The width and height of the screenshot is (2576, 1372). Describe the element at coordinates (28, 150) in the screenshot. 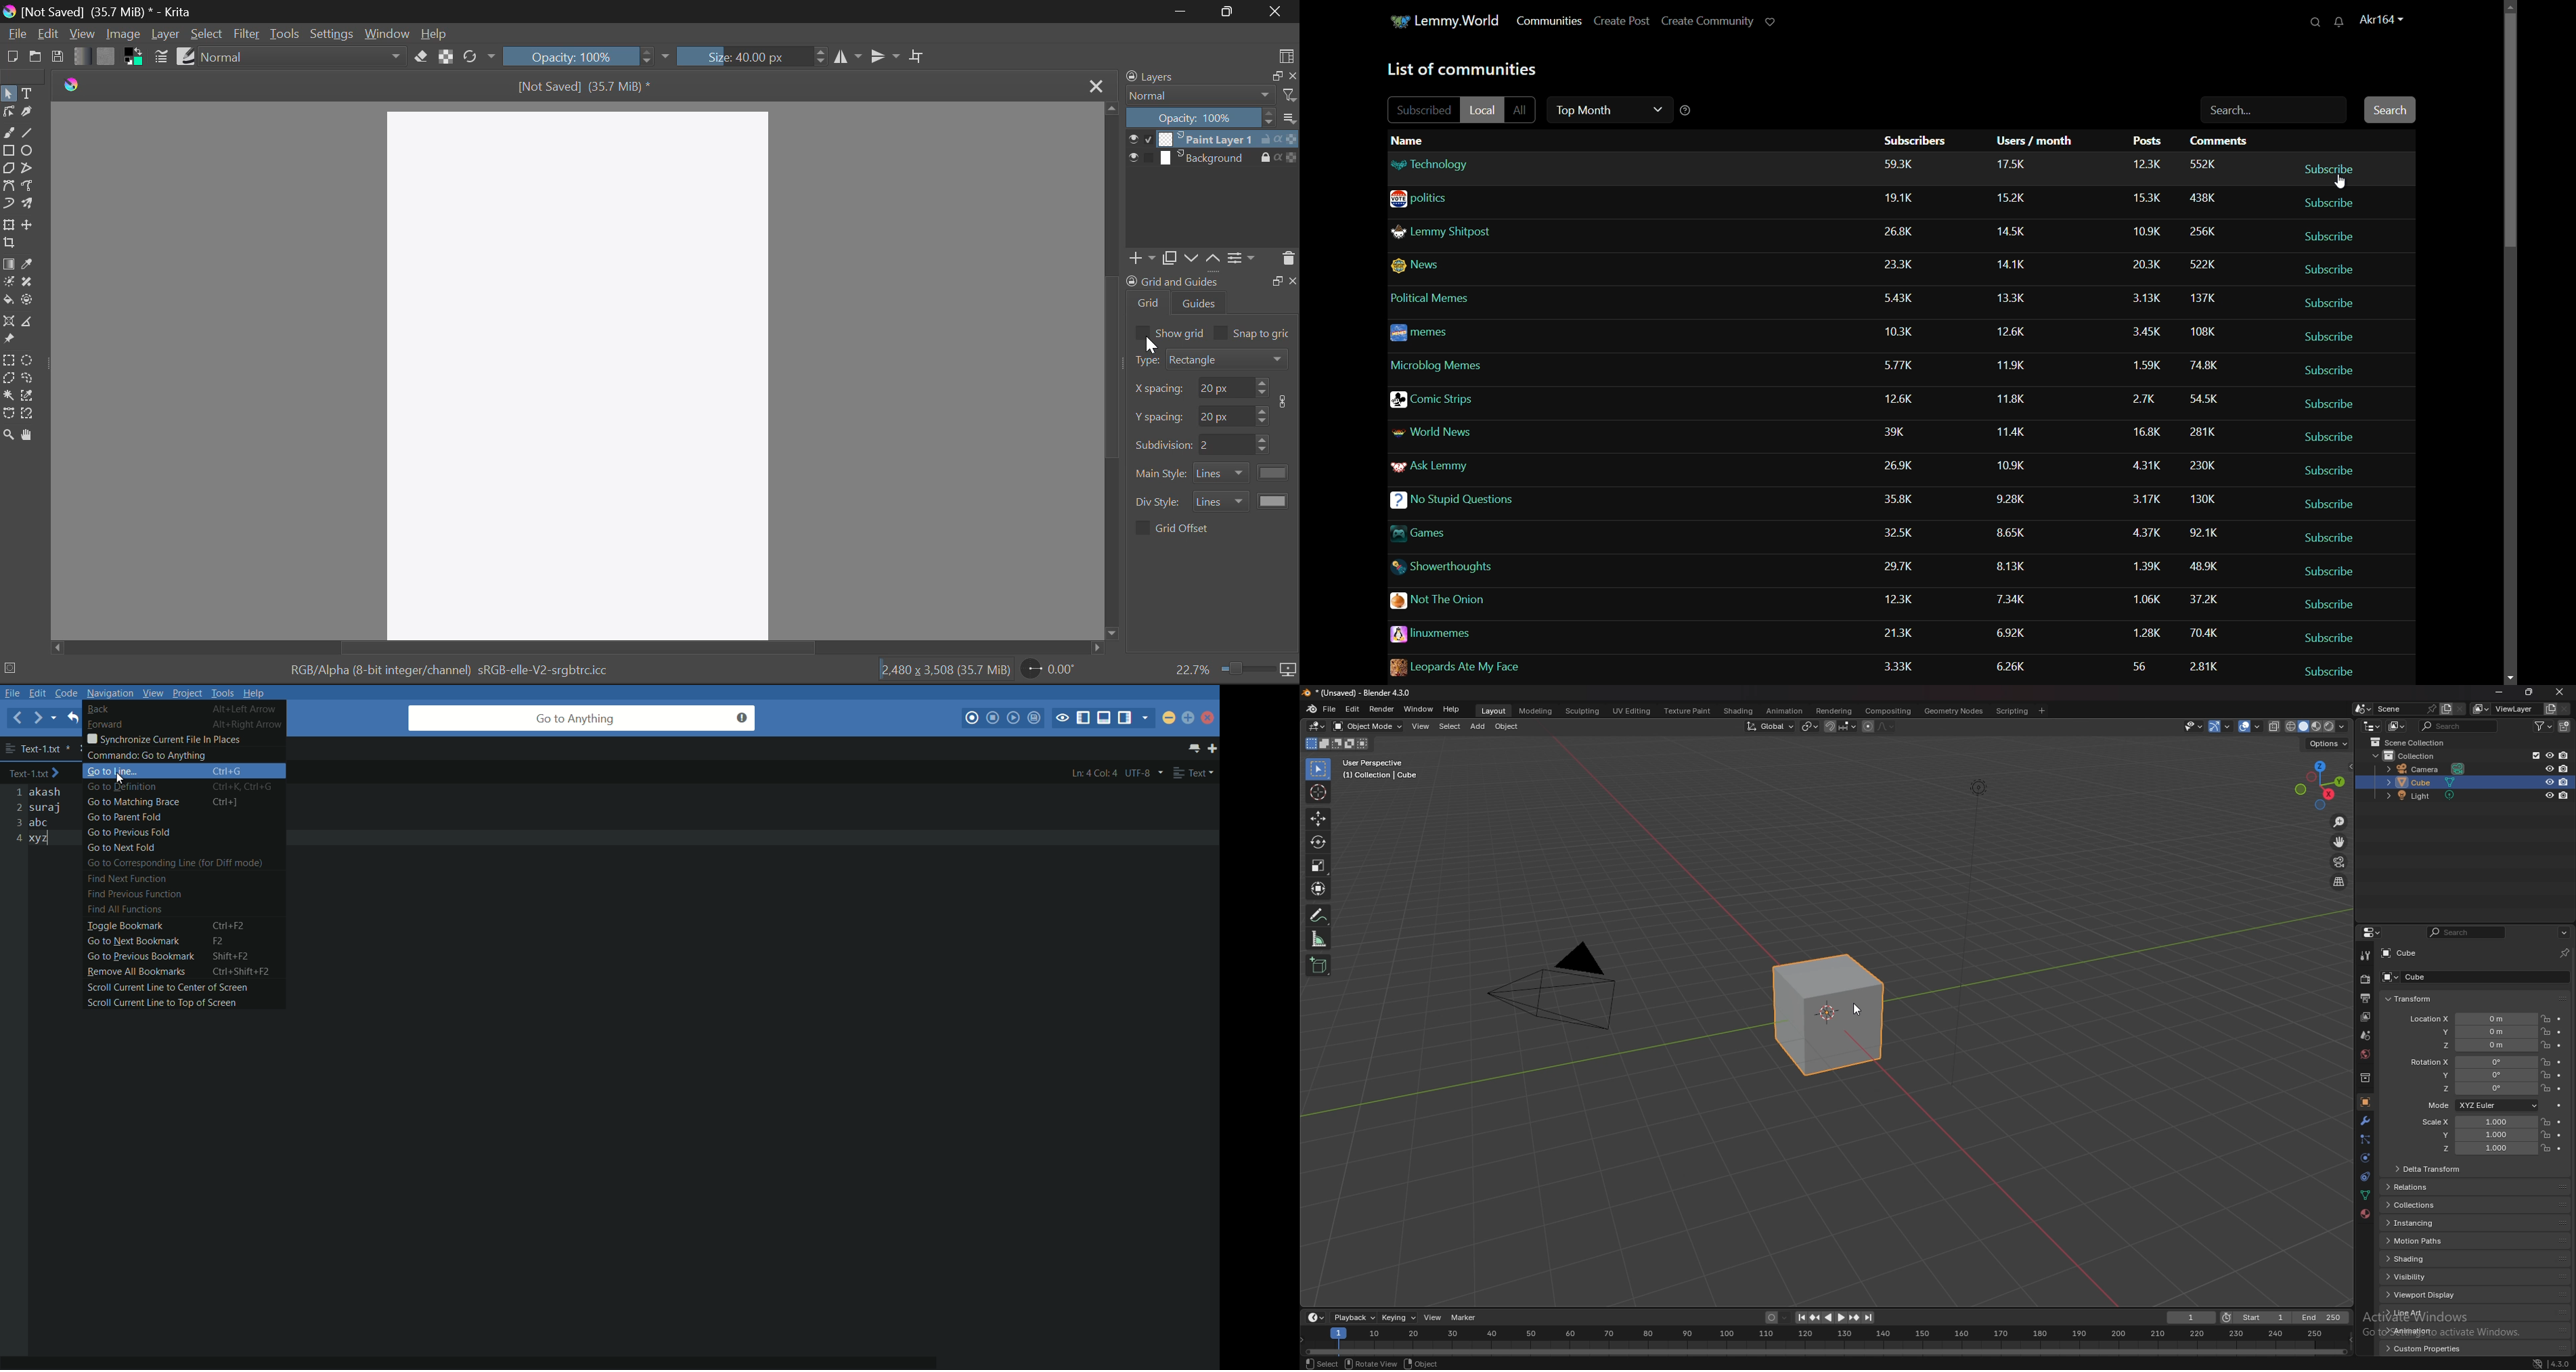

I see `Elipses` at that location.